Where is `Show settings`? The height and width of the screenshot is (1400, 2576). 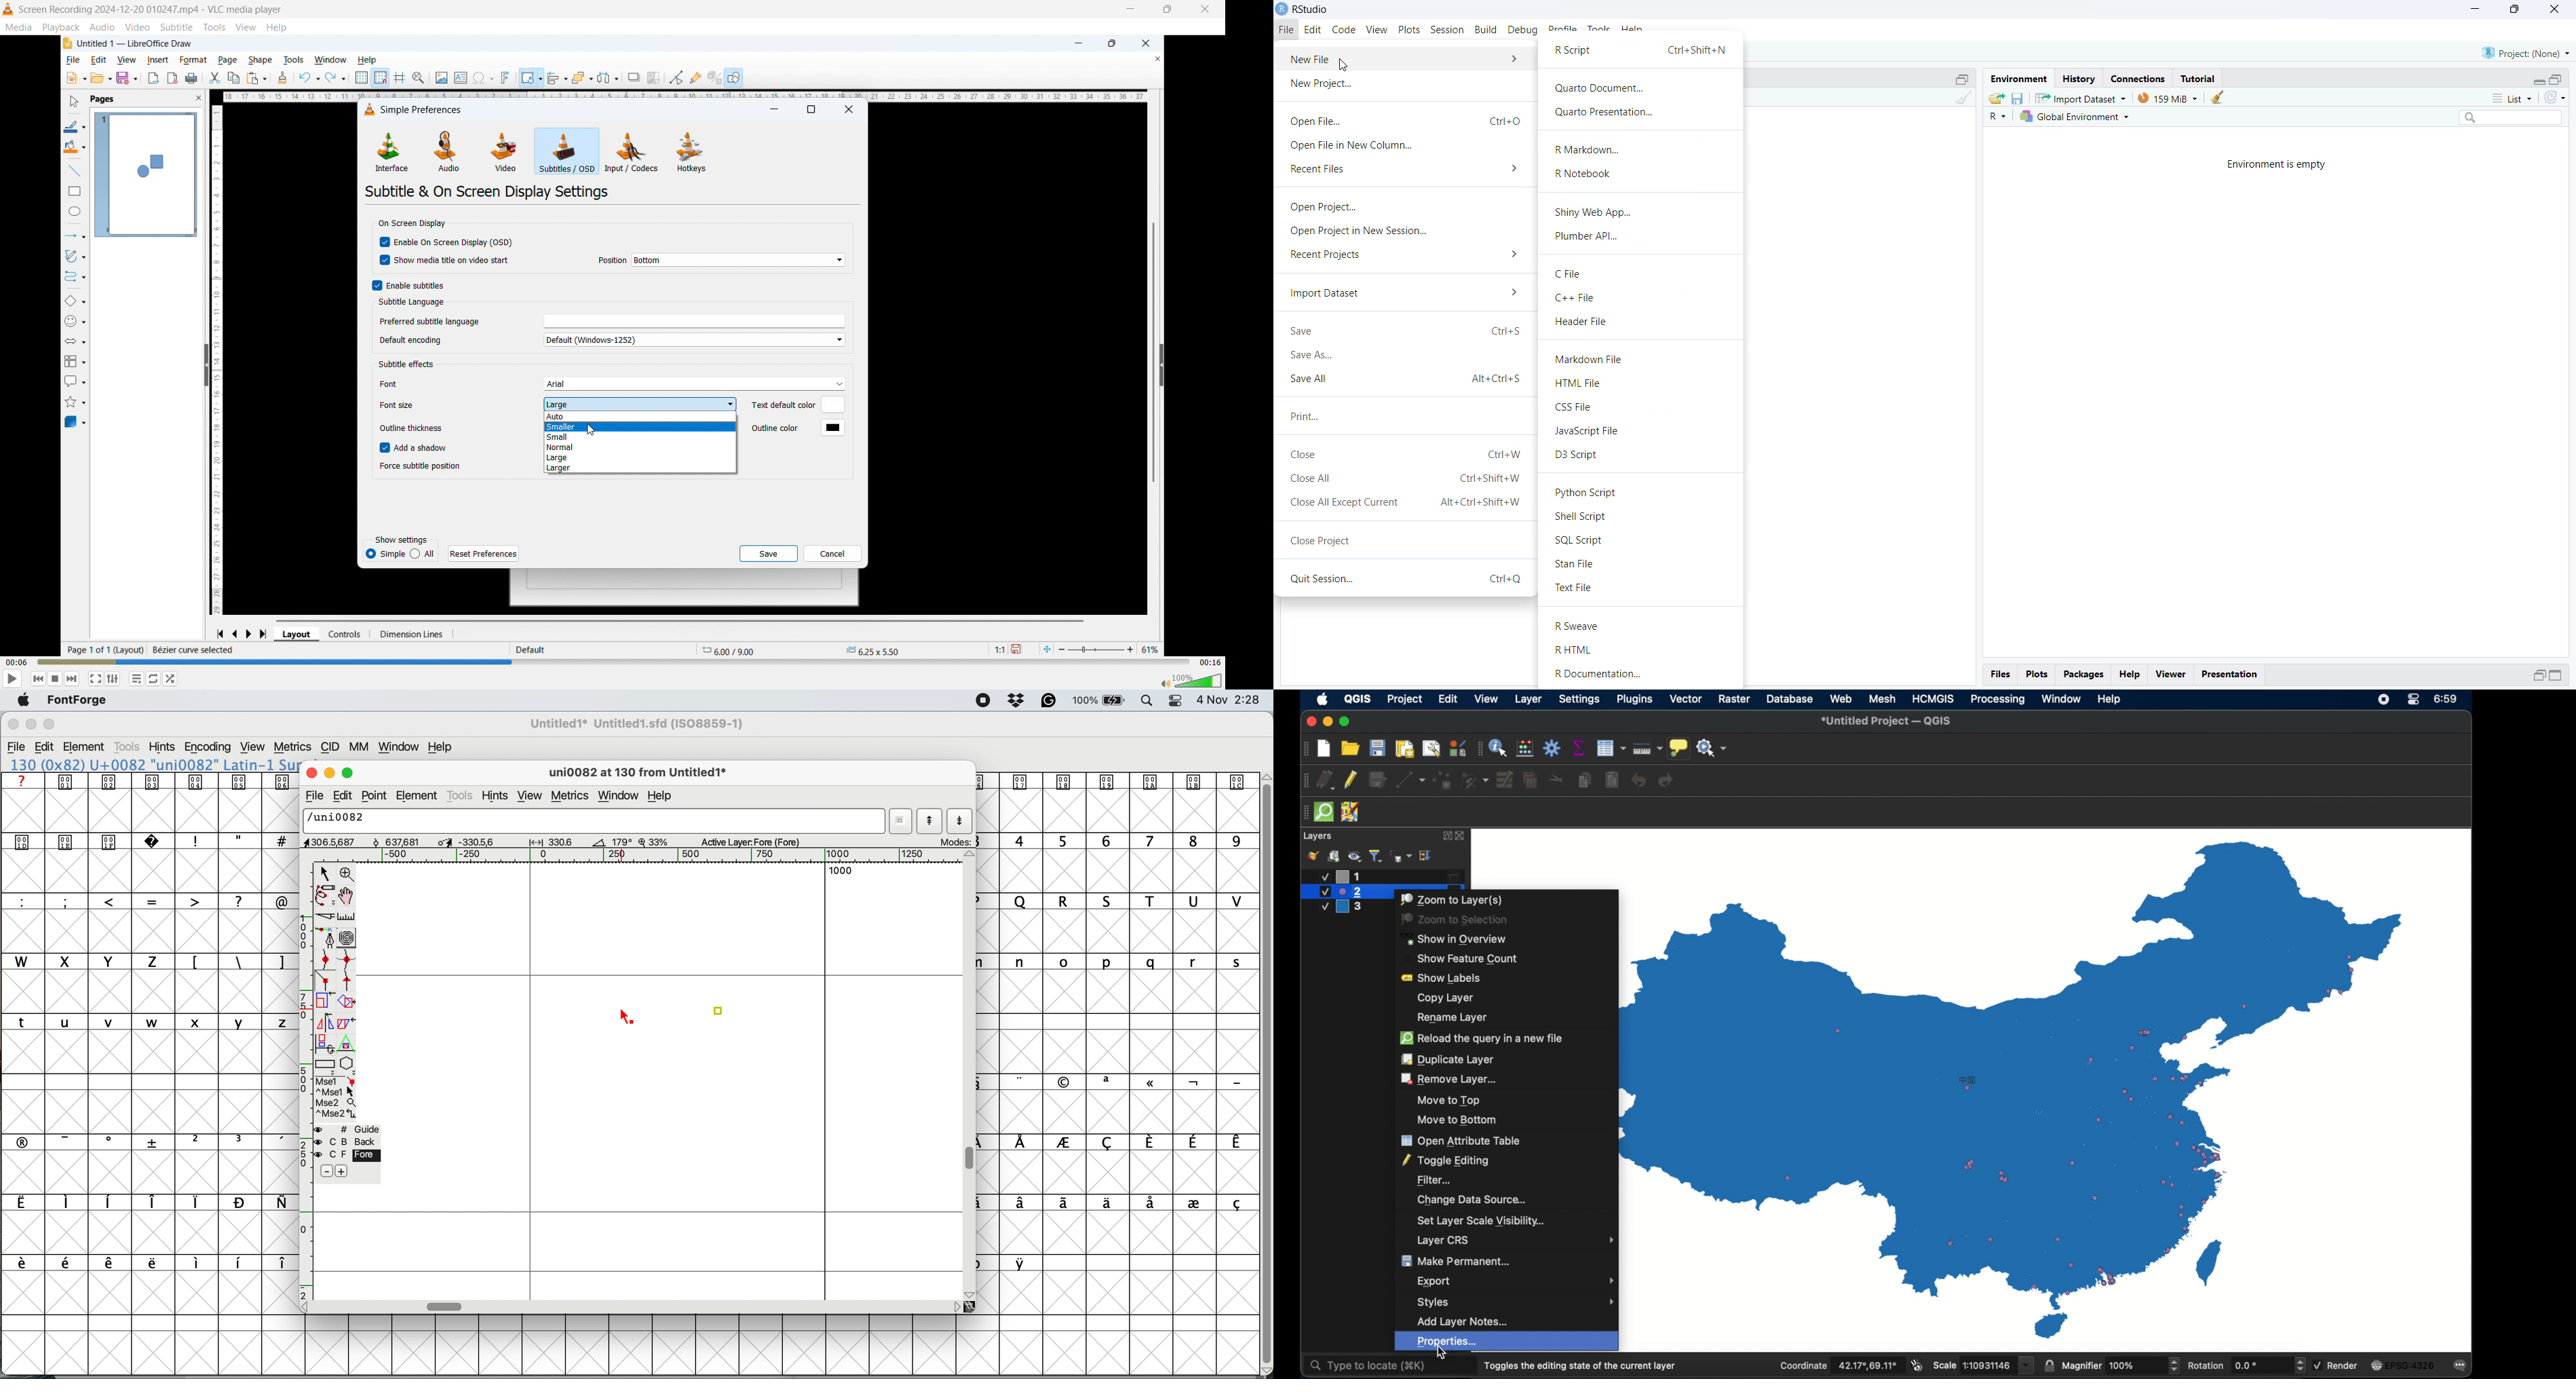 Show settings is located at coordinates (401, 540).